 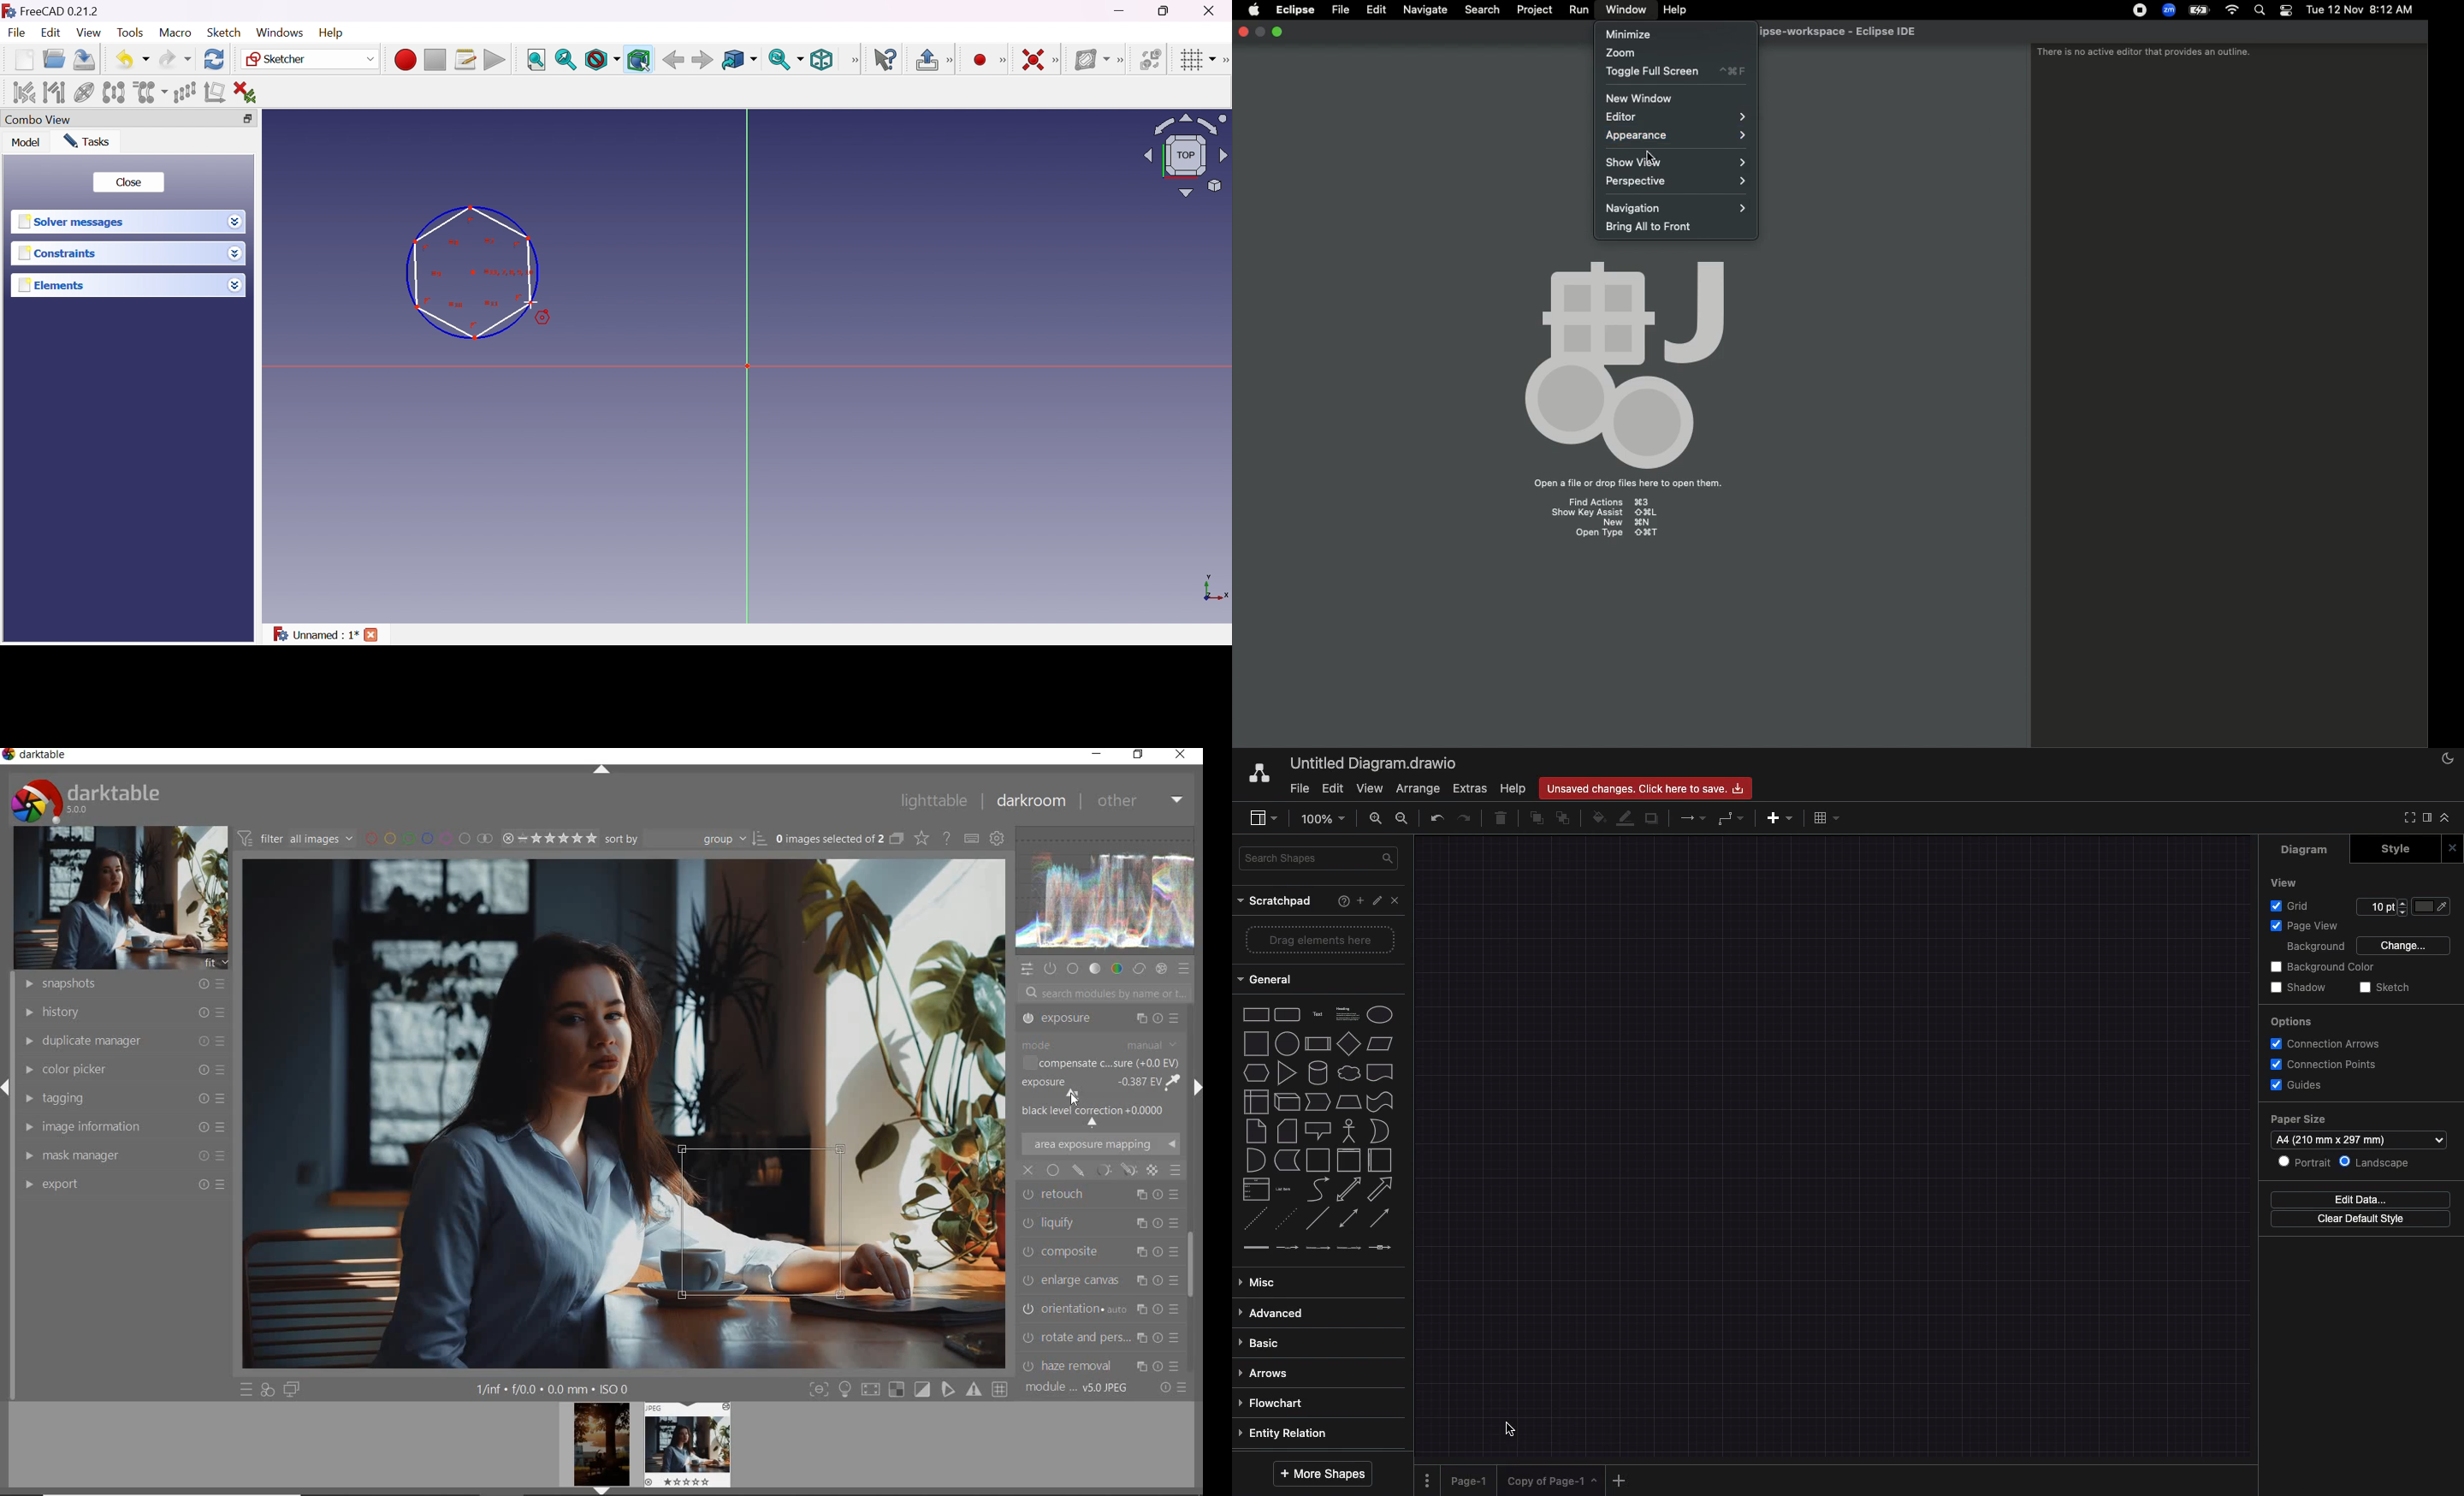 I want to click on New, so click(x=26, y=62).